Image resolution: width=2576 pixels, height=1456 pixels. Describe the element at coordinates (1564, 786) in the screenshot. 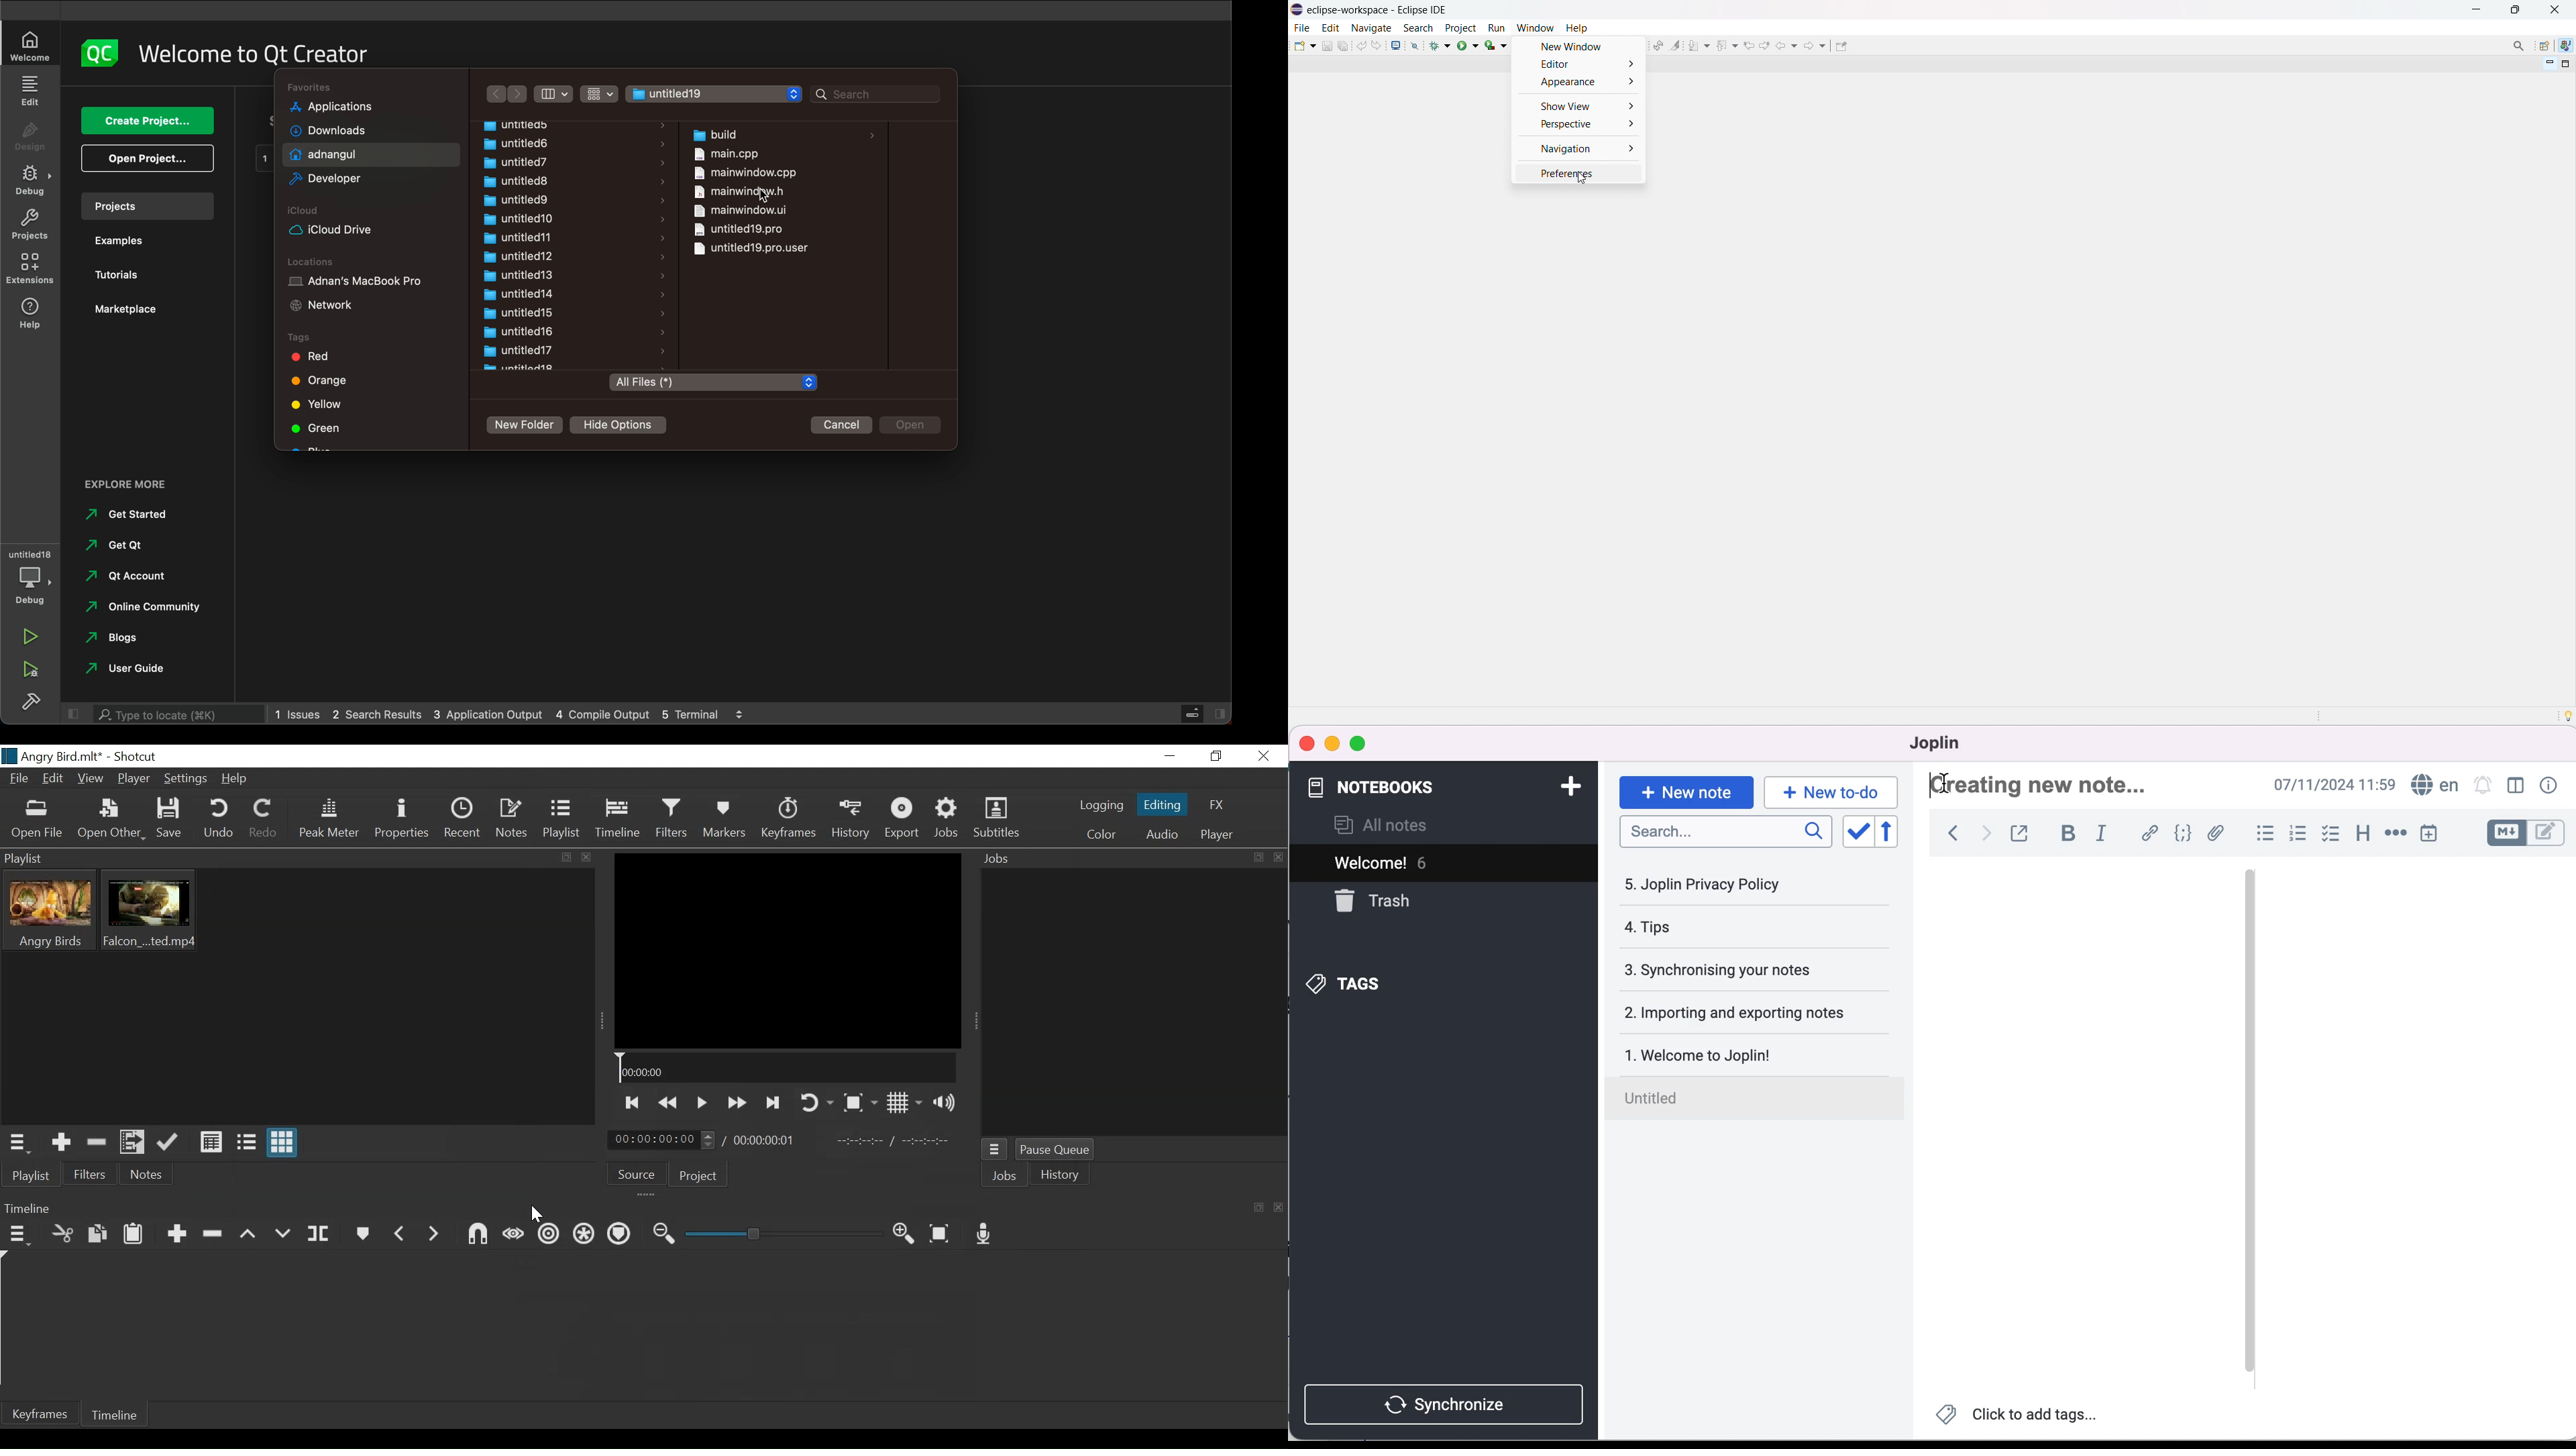

I see `add note` at that location.